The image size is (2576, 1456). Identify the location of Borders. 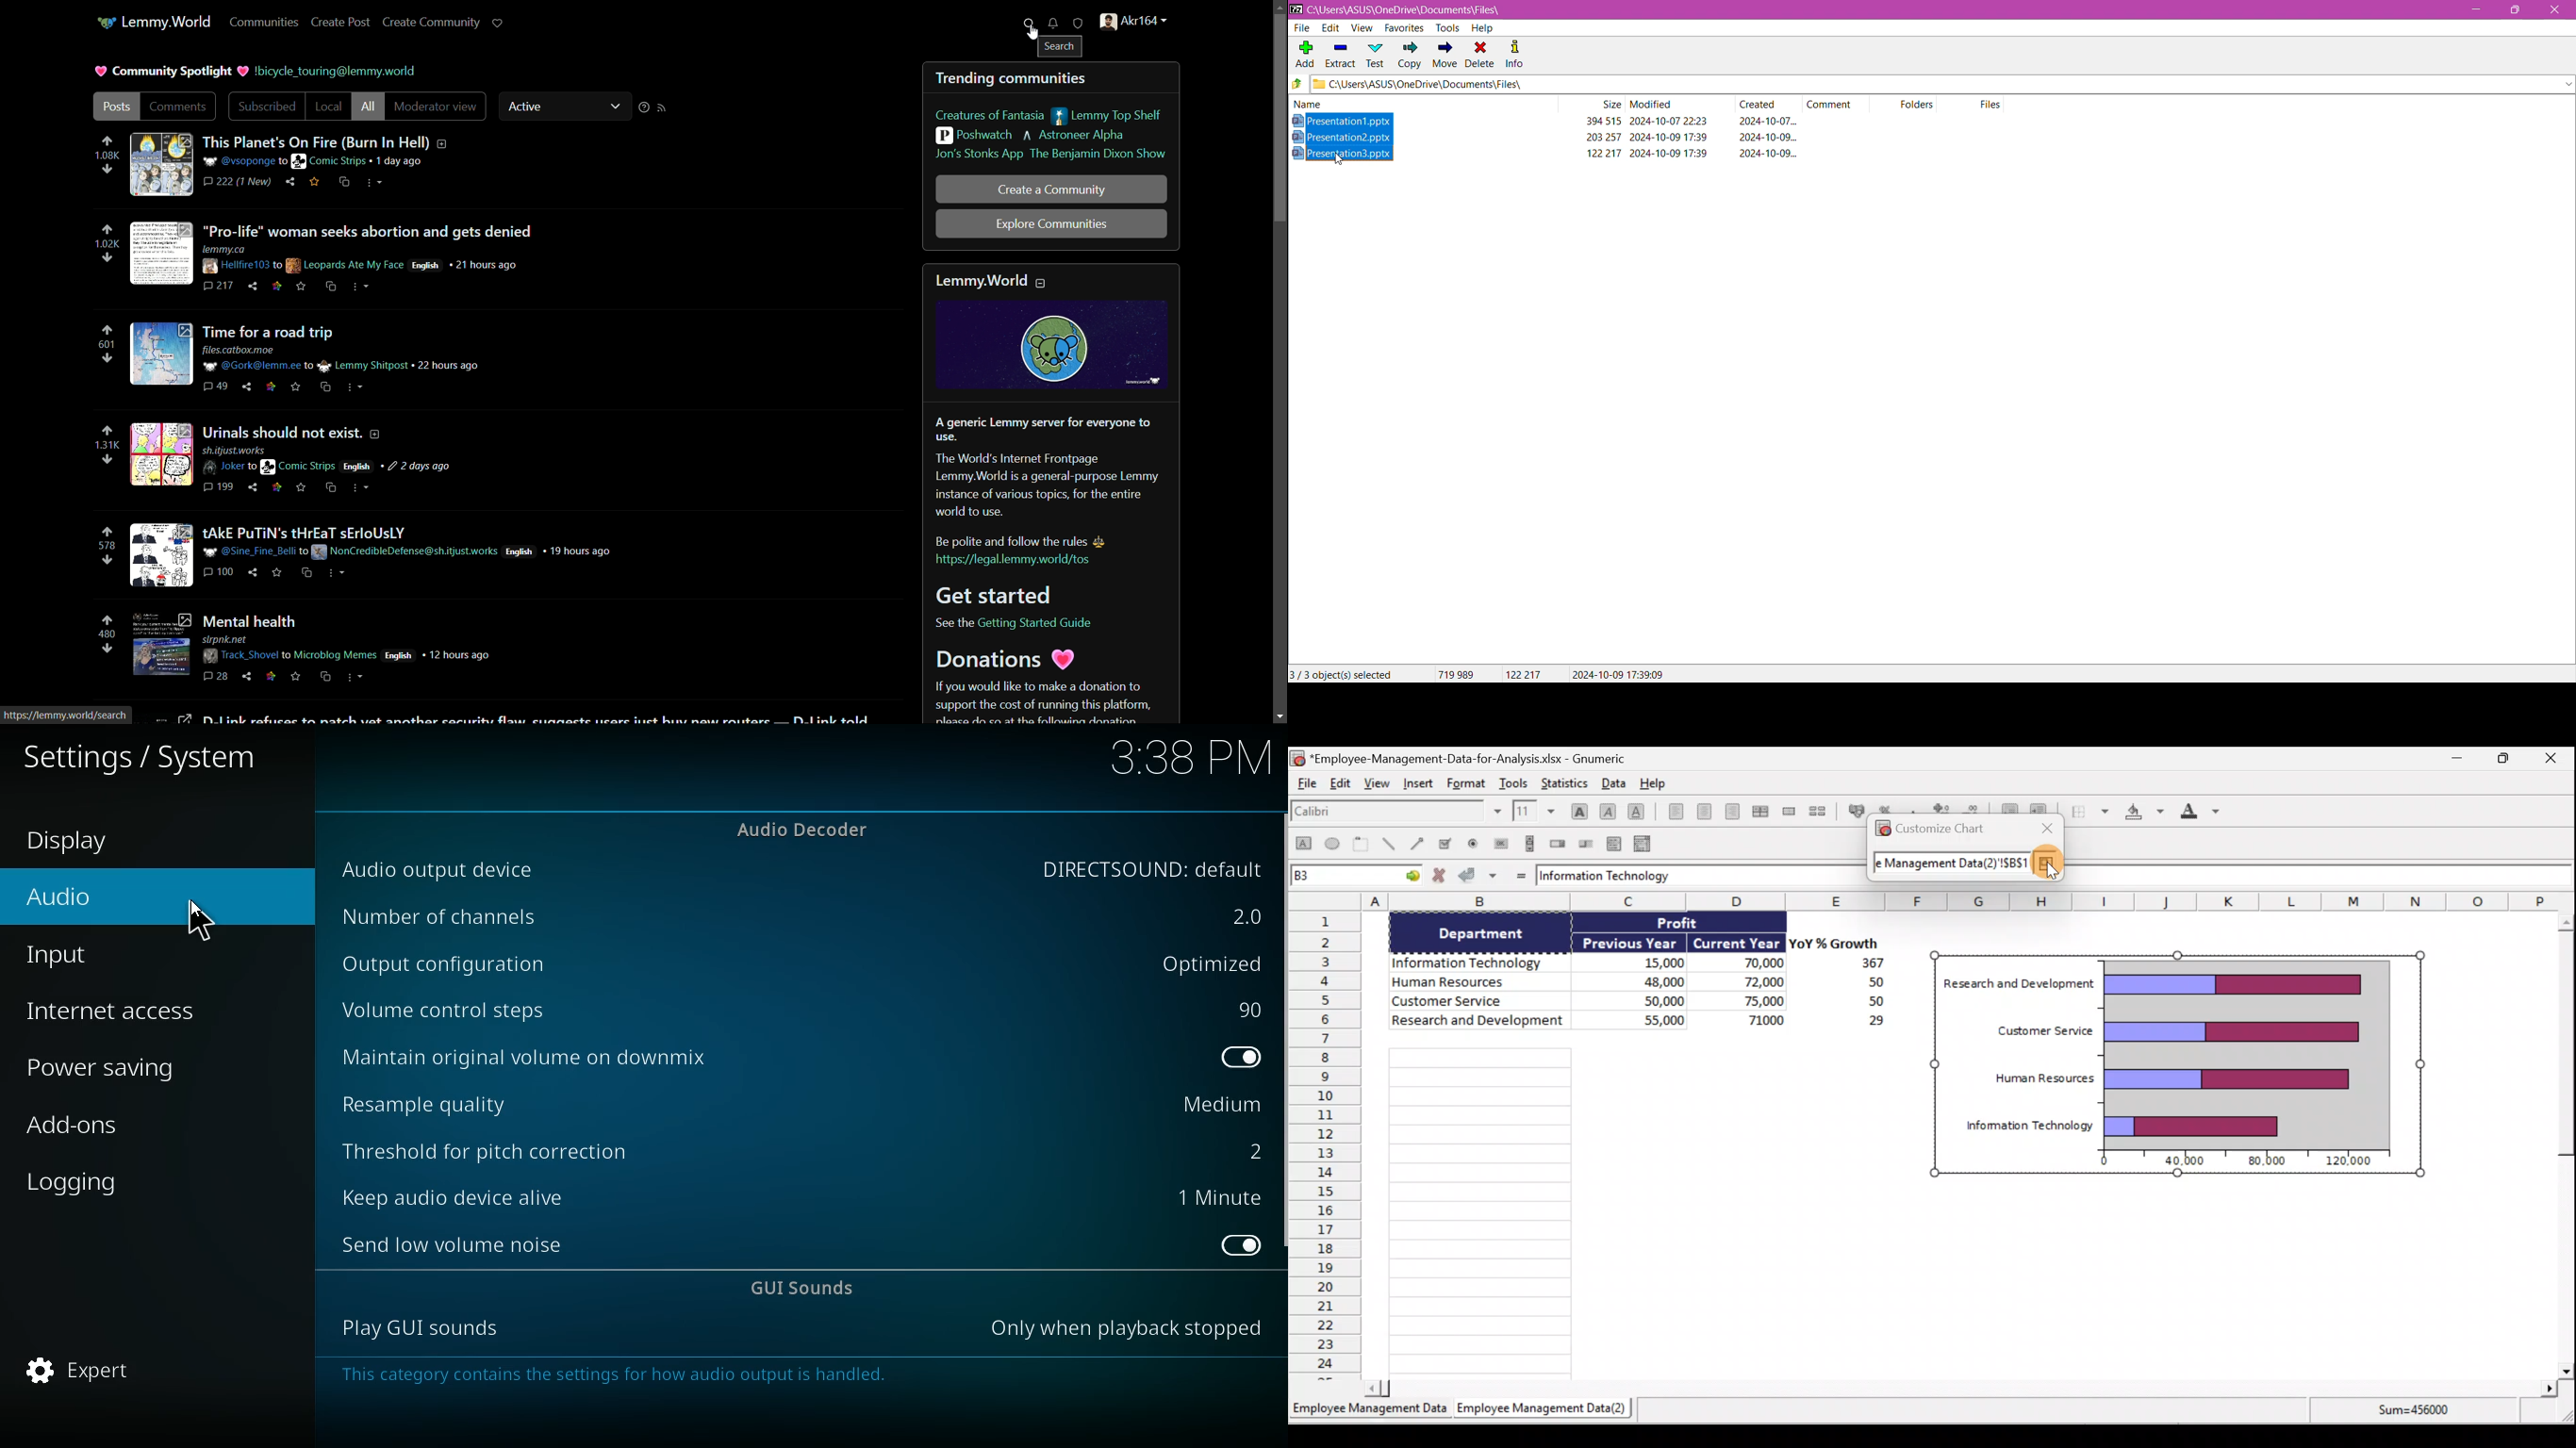
(2088, 811).